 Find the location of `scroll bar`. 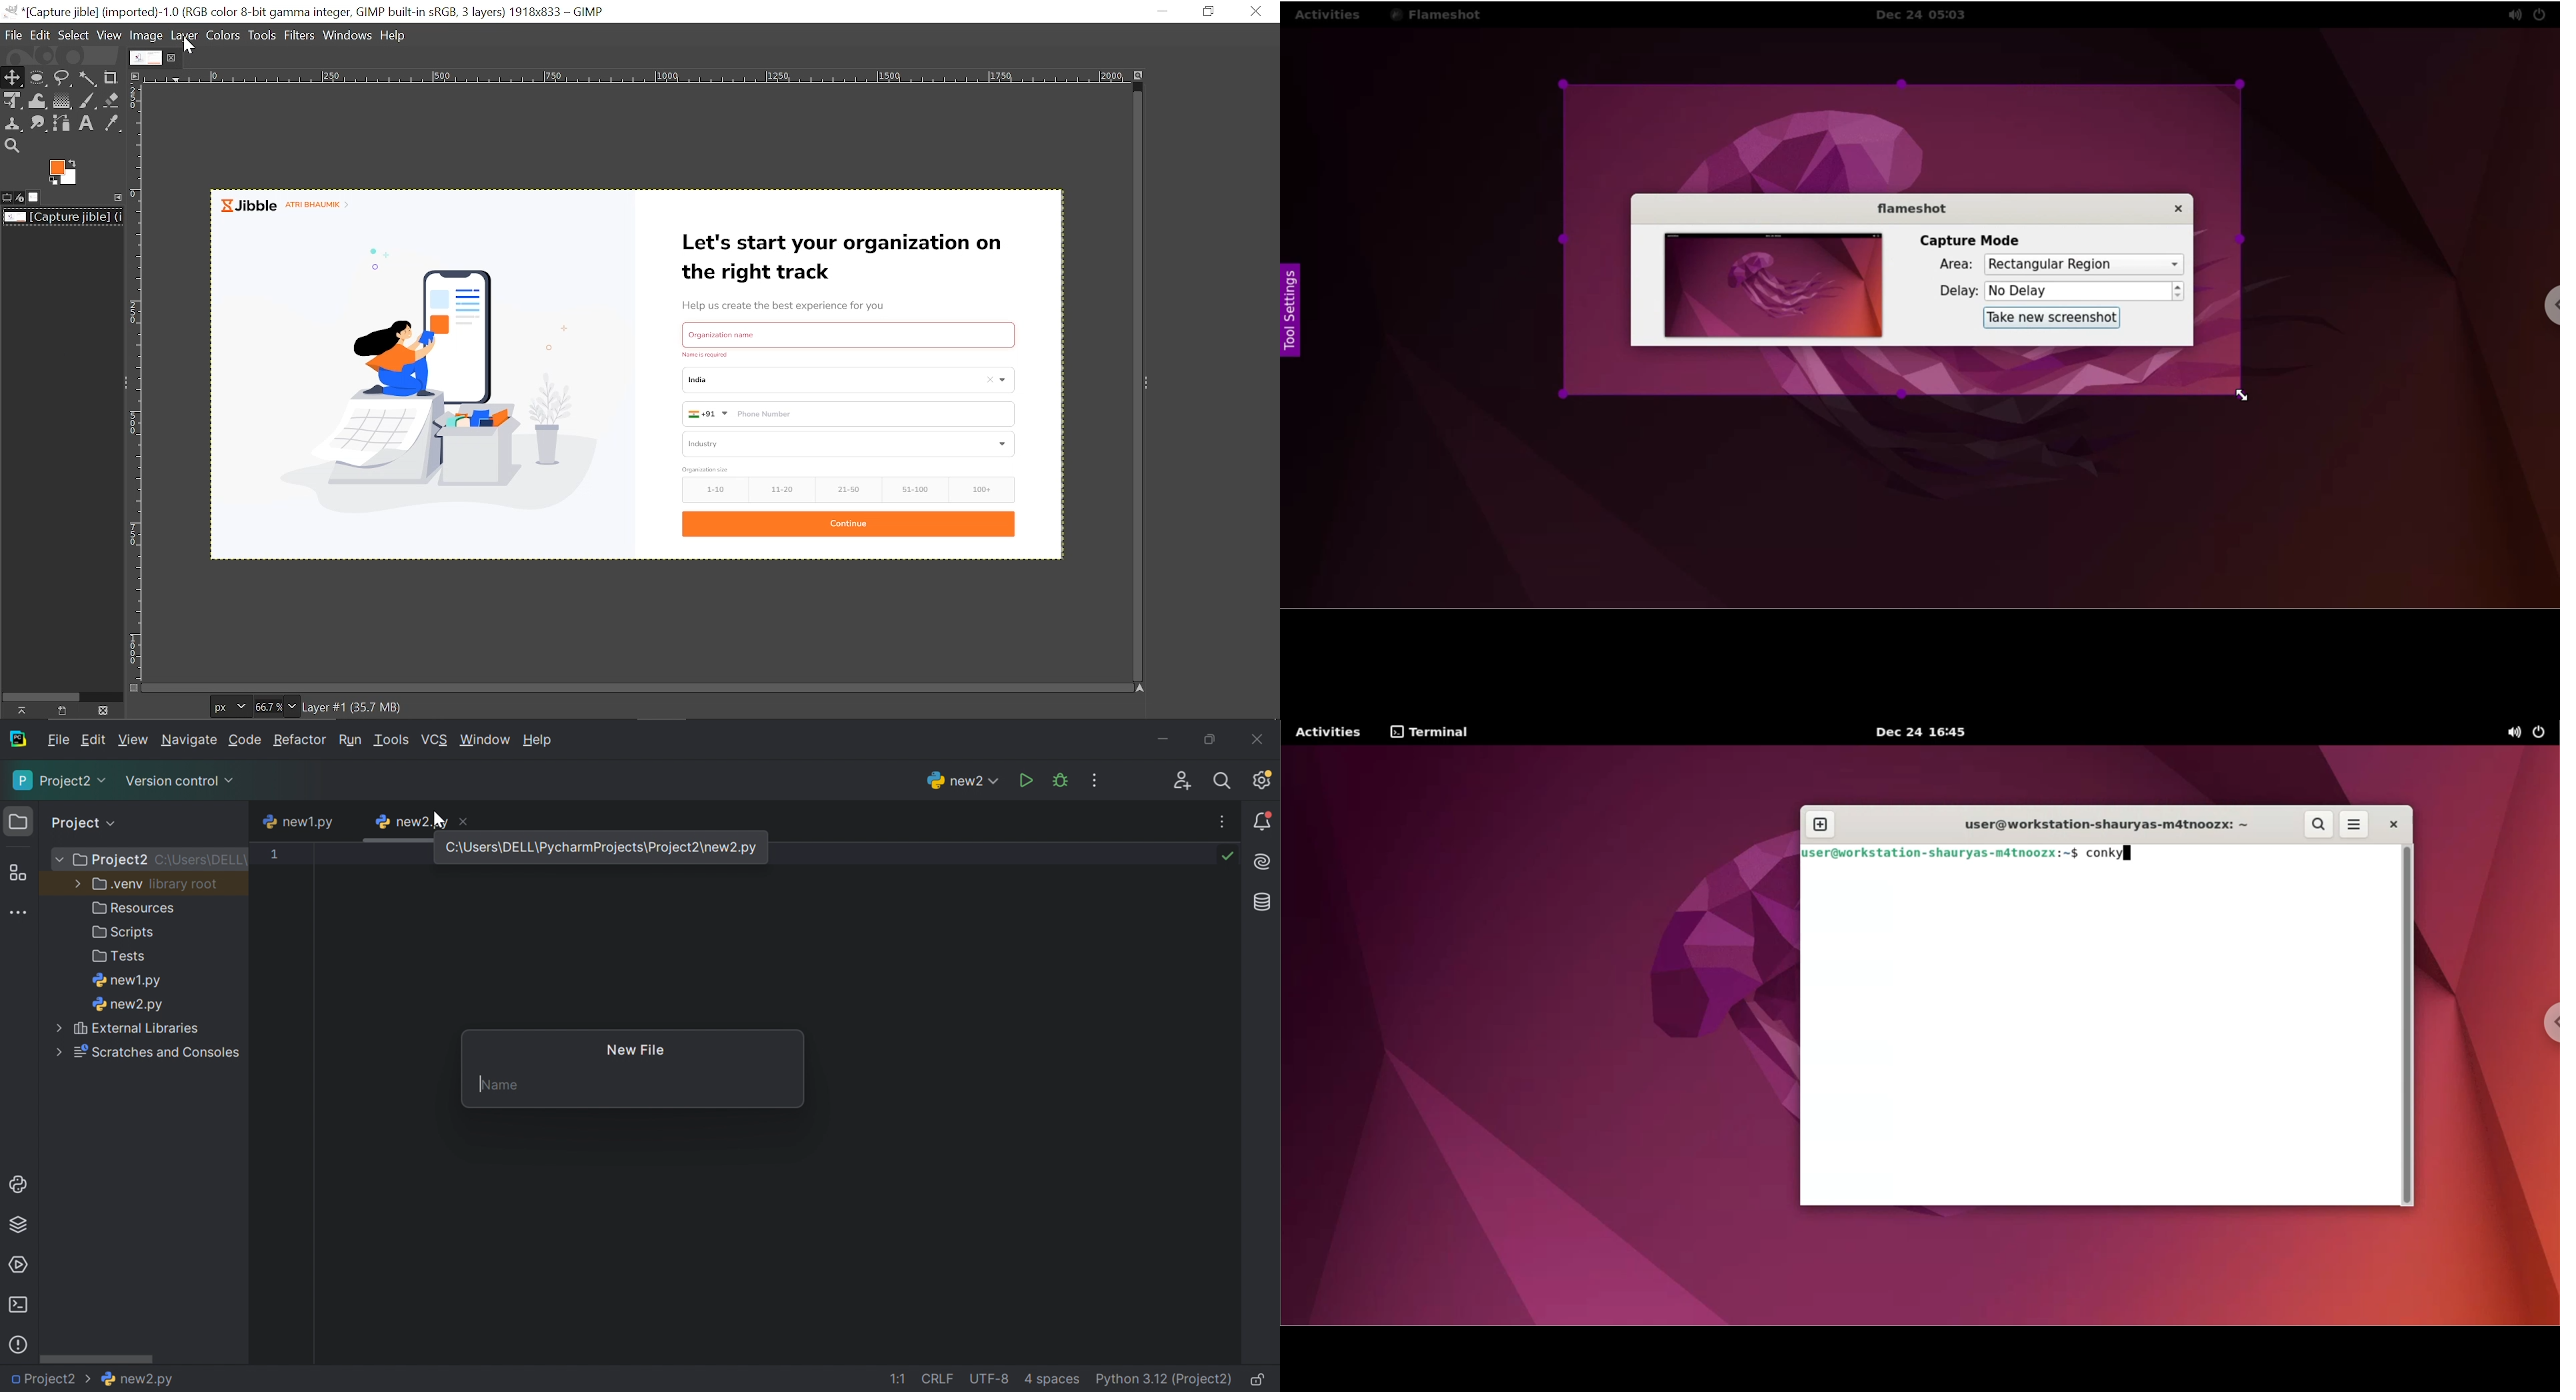

scroll bar is located at coordinates (394, 841).